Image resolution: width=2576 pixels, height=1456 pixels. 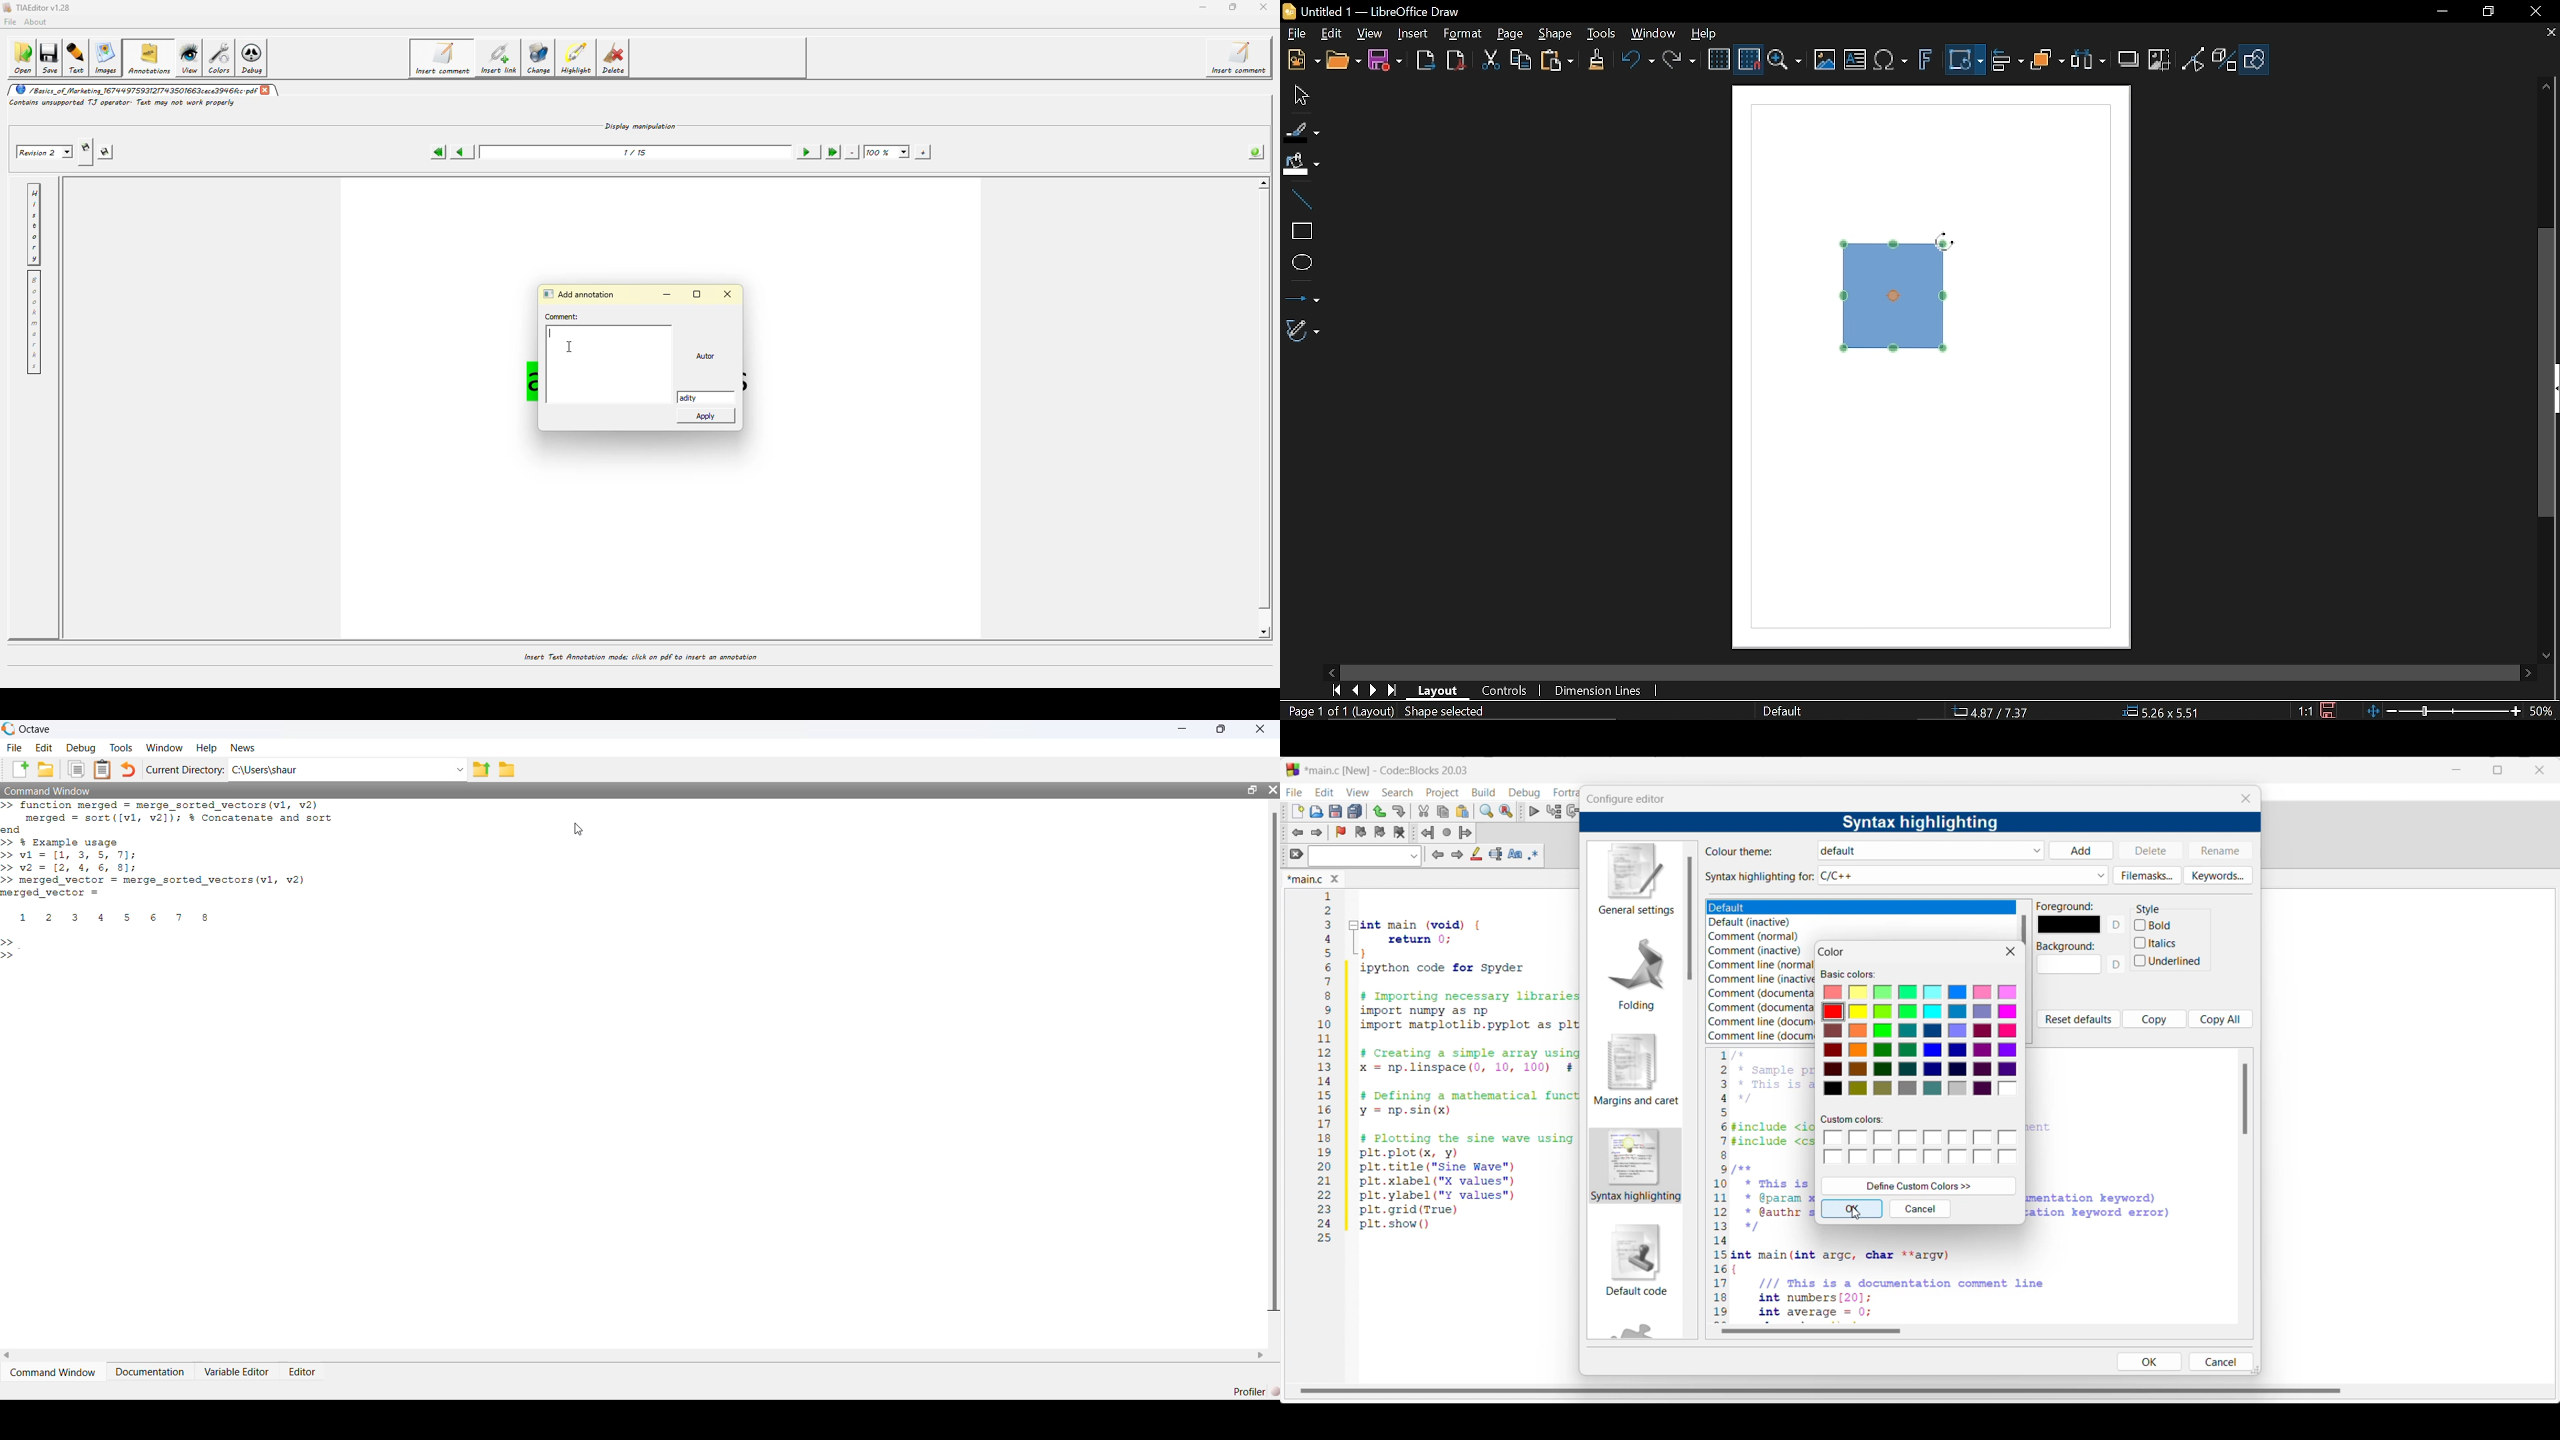 What do you see at coordinates (1951, 241) in the screenshot?
I see `Cursor` at bounding box center [1951, 241].